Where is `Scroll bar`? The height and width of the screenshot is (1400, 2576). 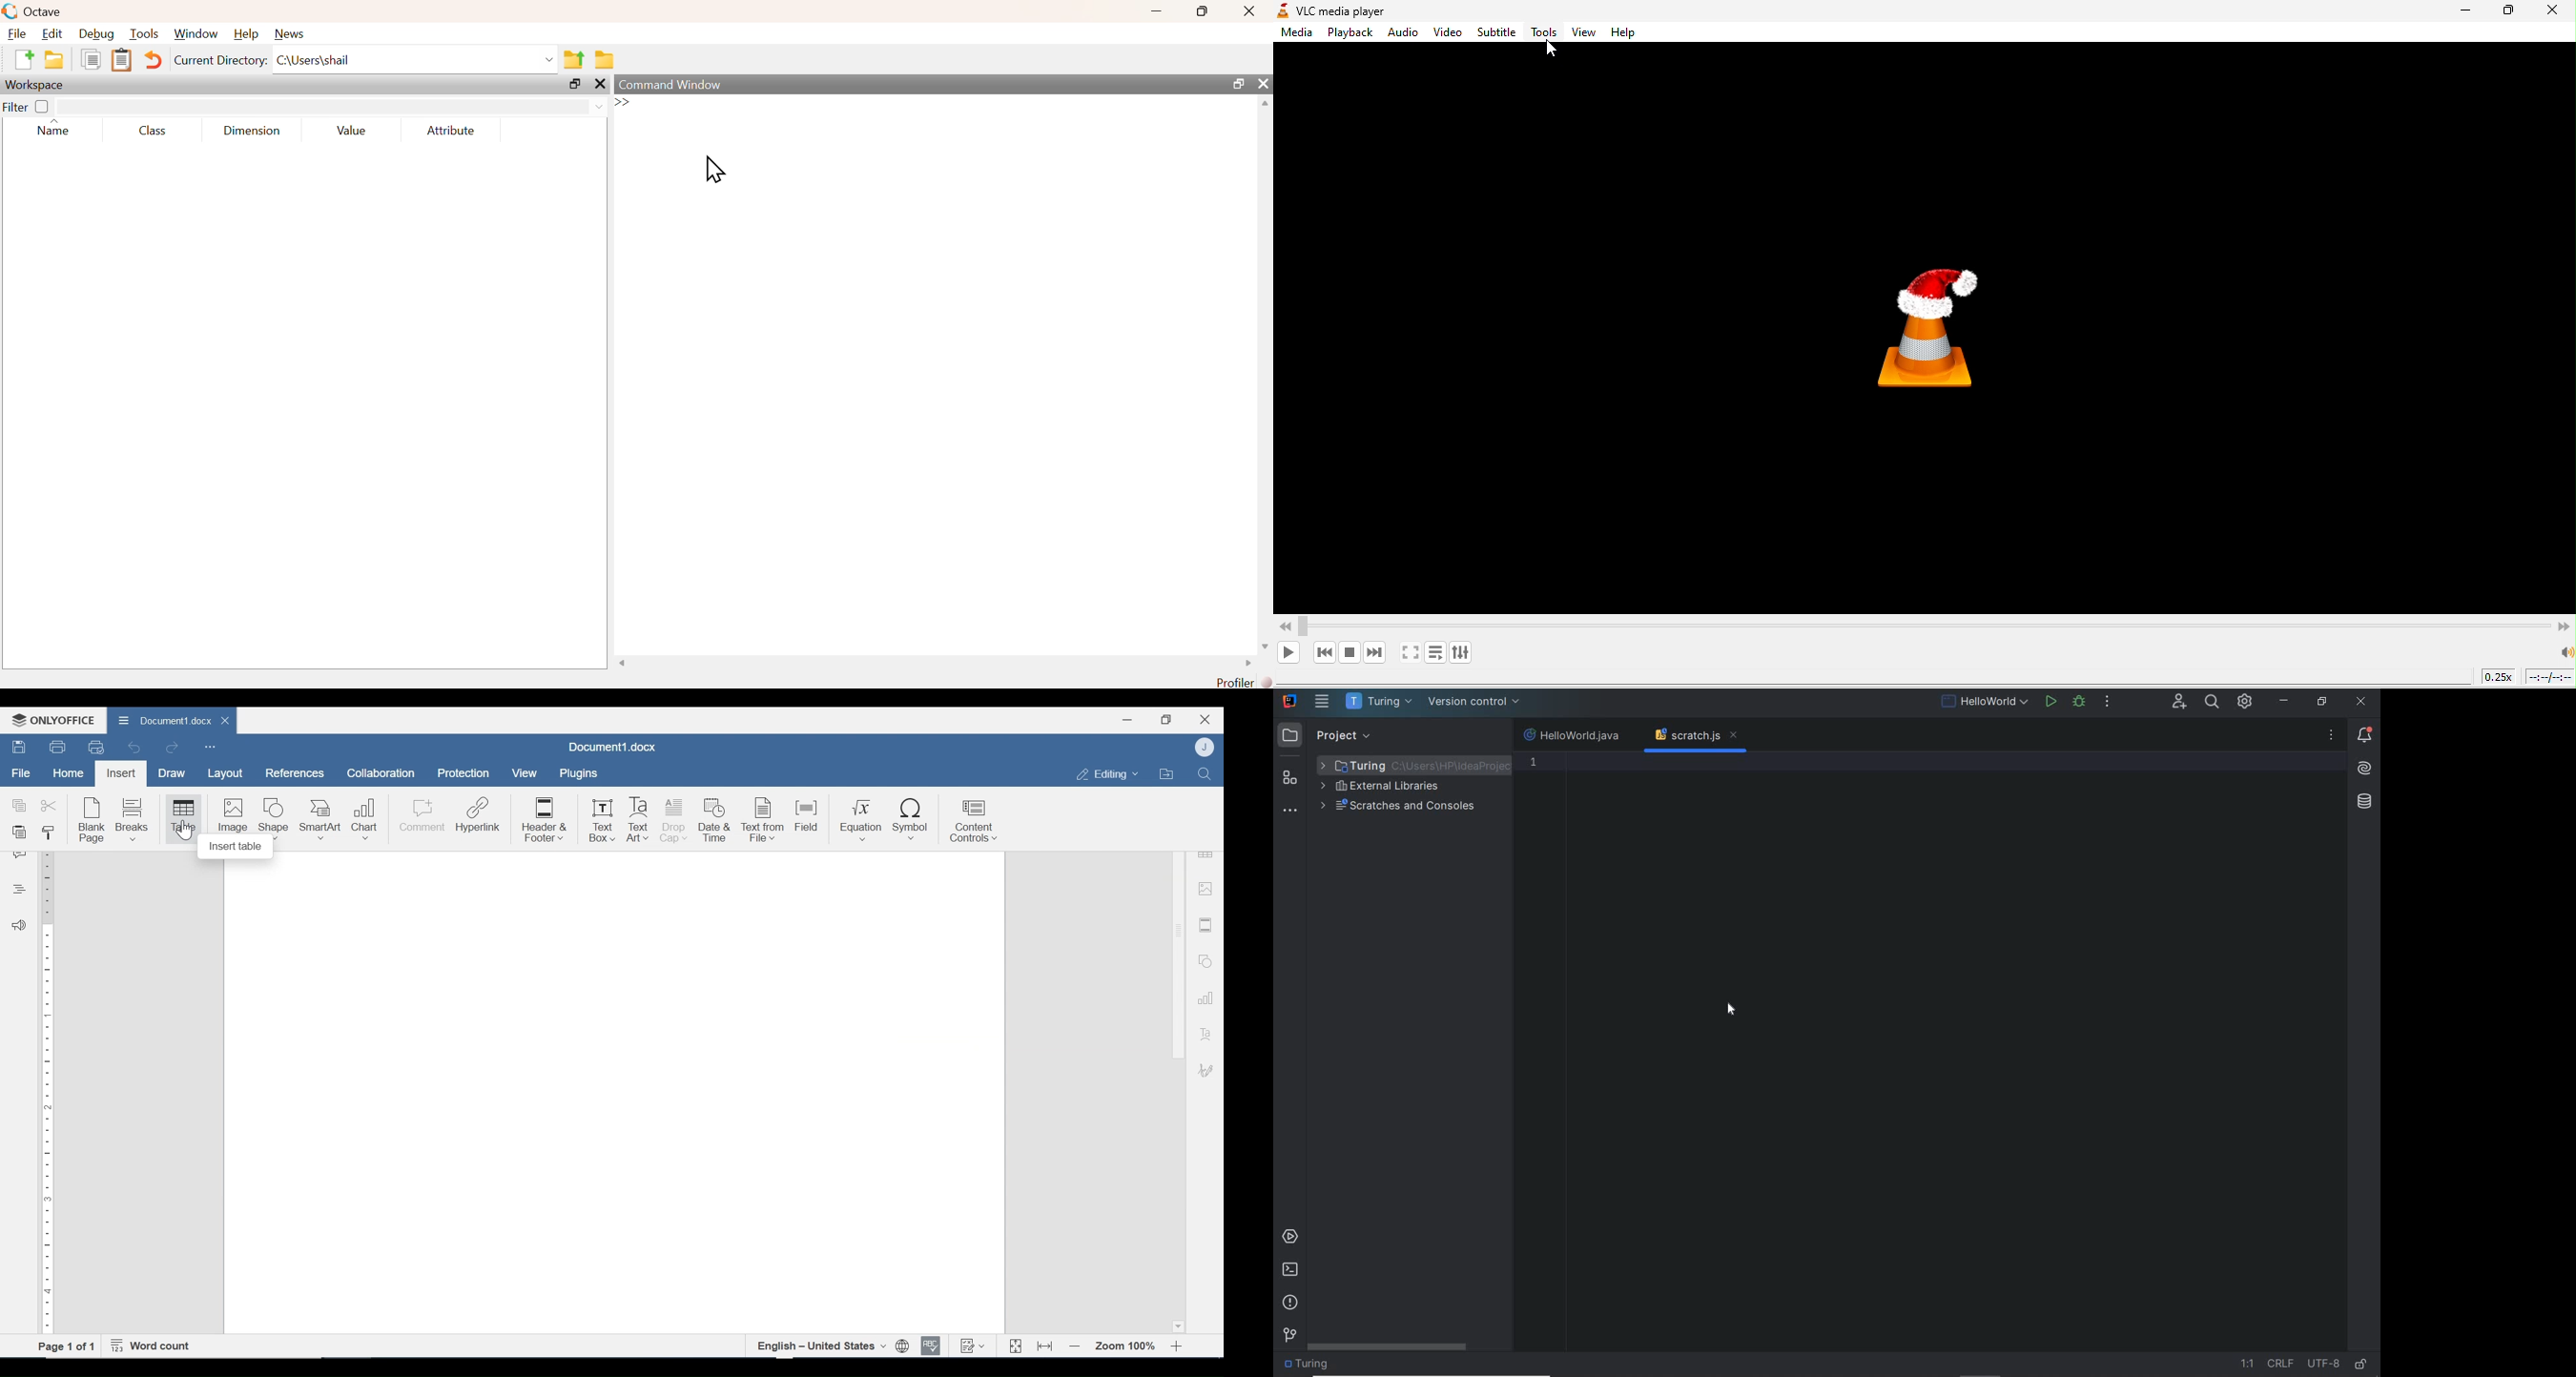 Scroll bar is located at coordinates (1178, 930).